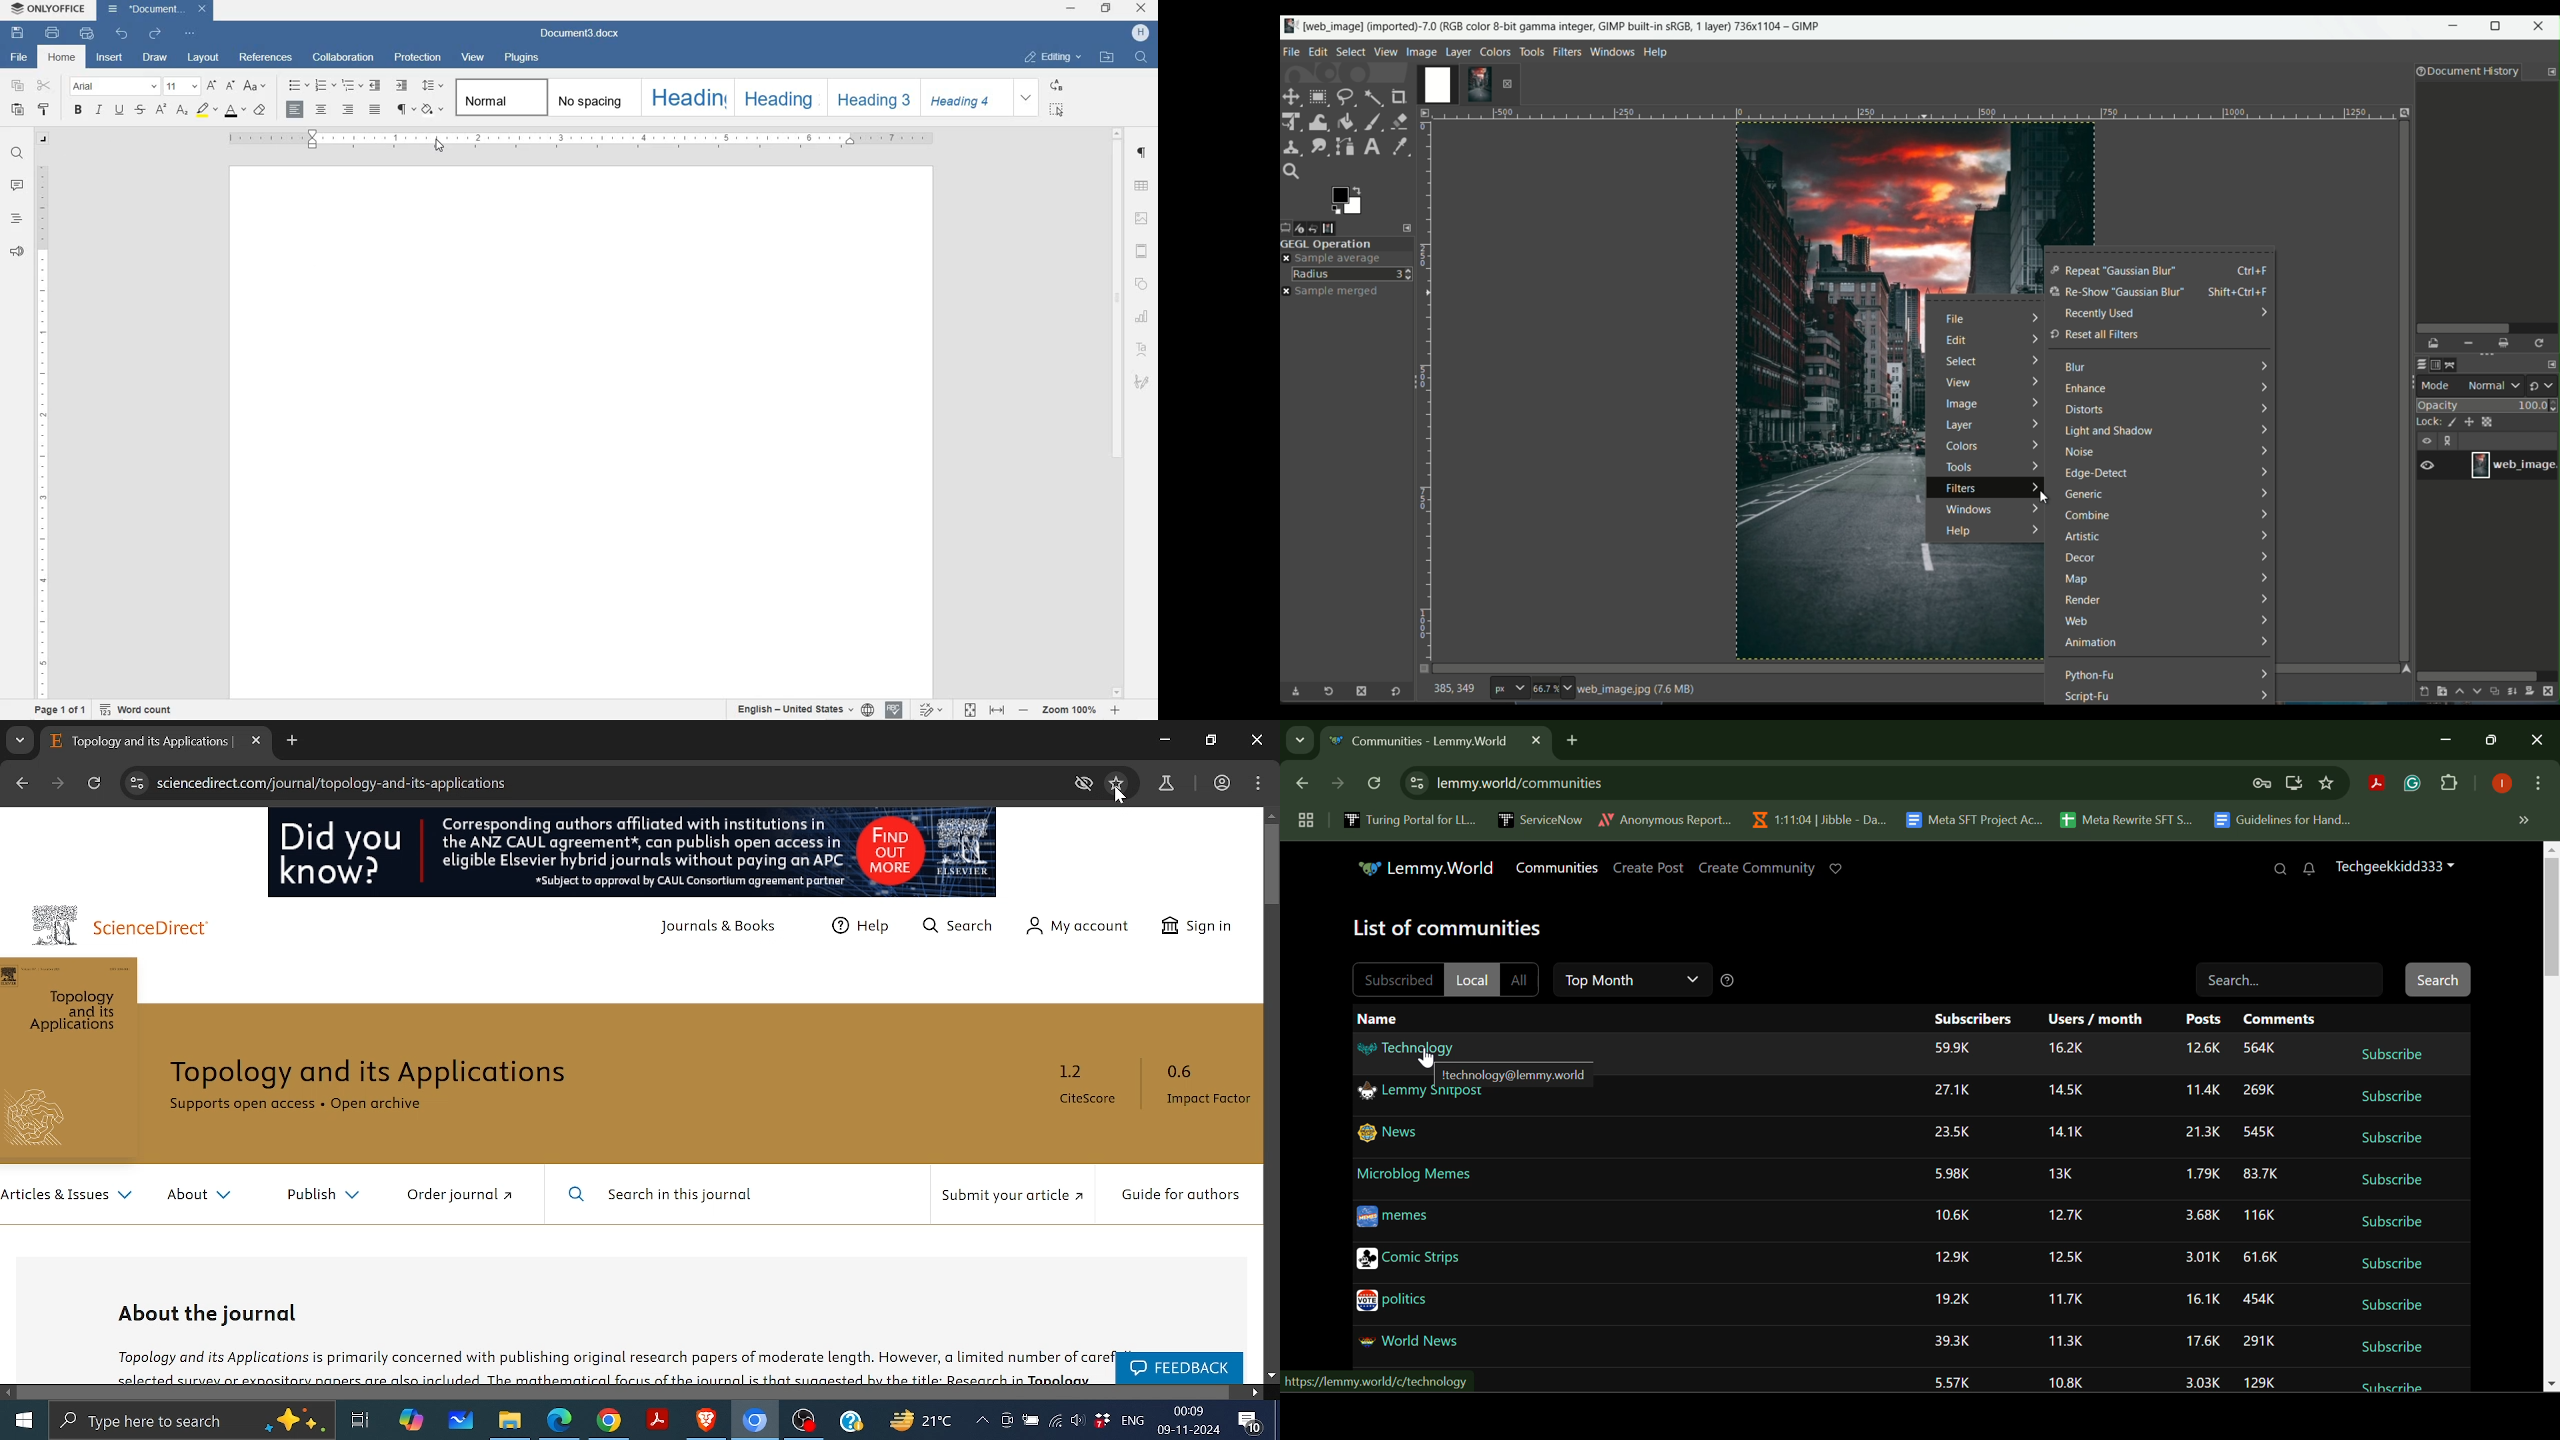 This screenshot has width=2576, height=1456. What do you see at coordinates (1005, 1419) in the screenshot?
I see `Meet Now` at bounding box center [1005, 1419].